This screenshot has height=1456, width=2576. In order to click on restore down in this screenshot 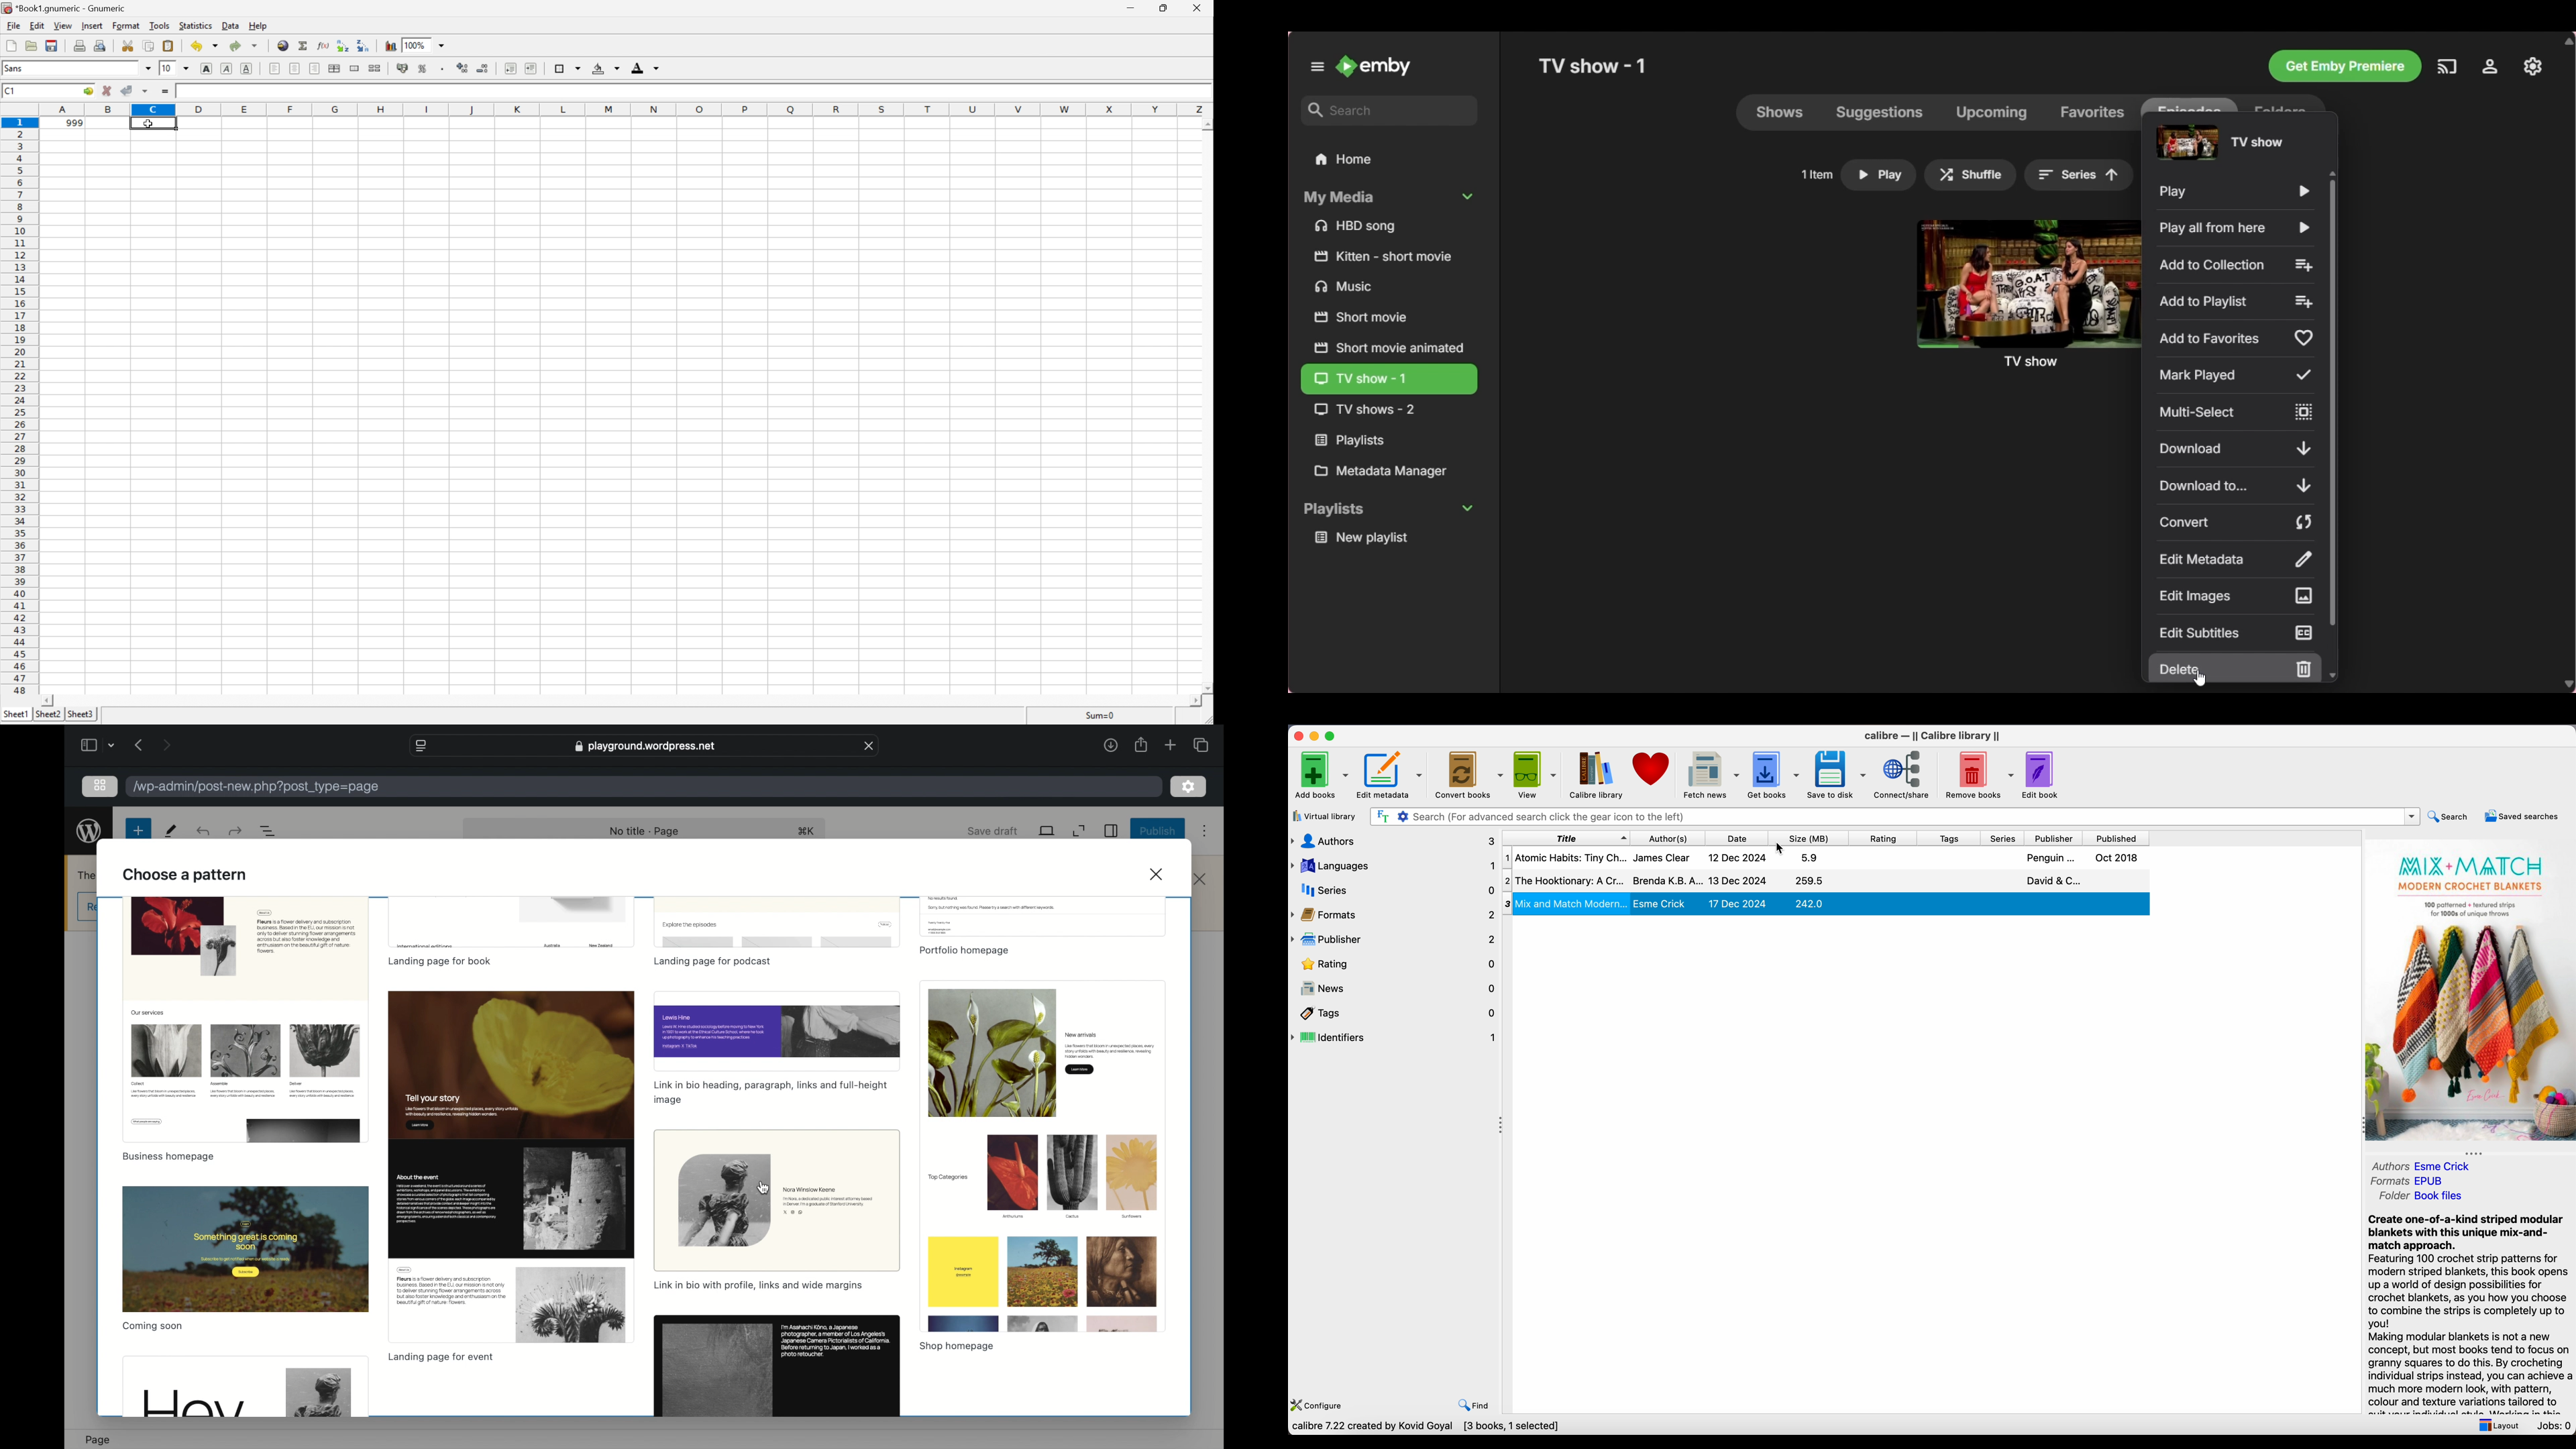, I will do `click(1163, 9)`.